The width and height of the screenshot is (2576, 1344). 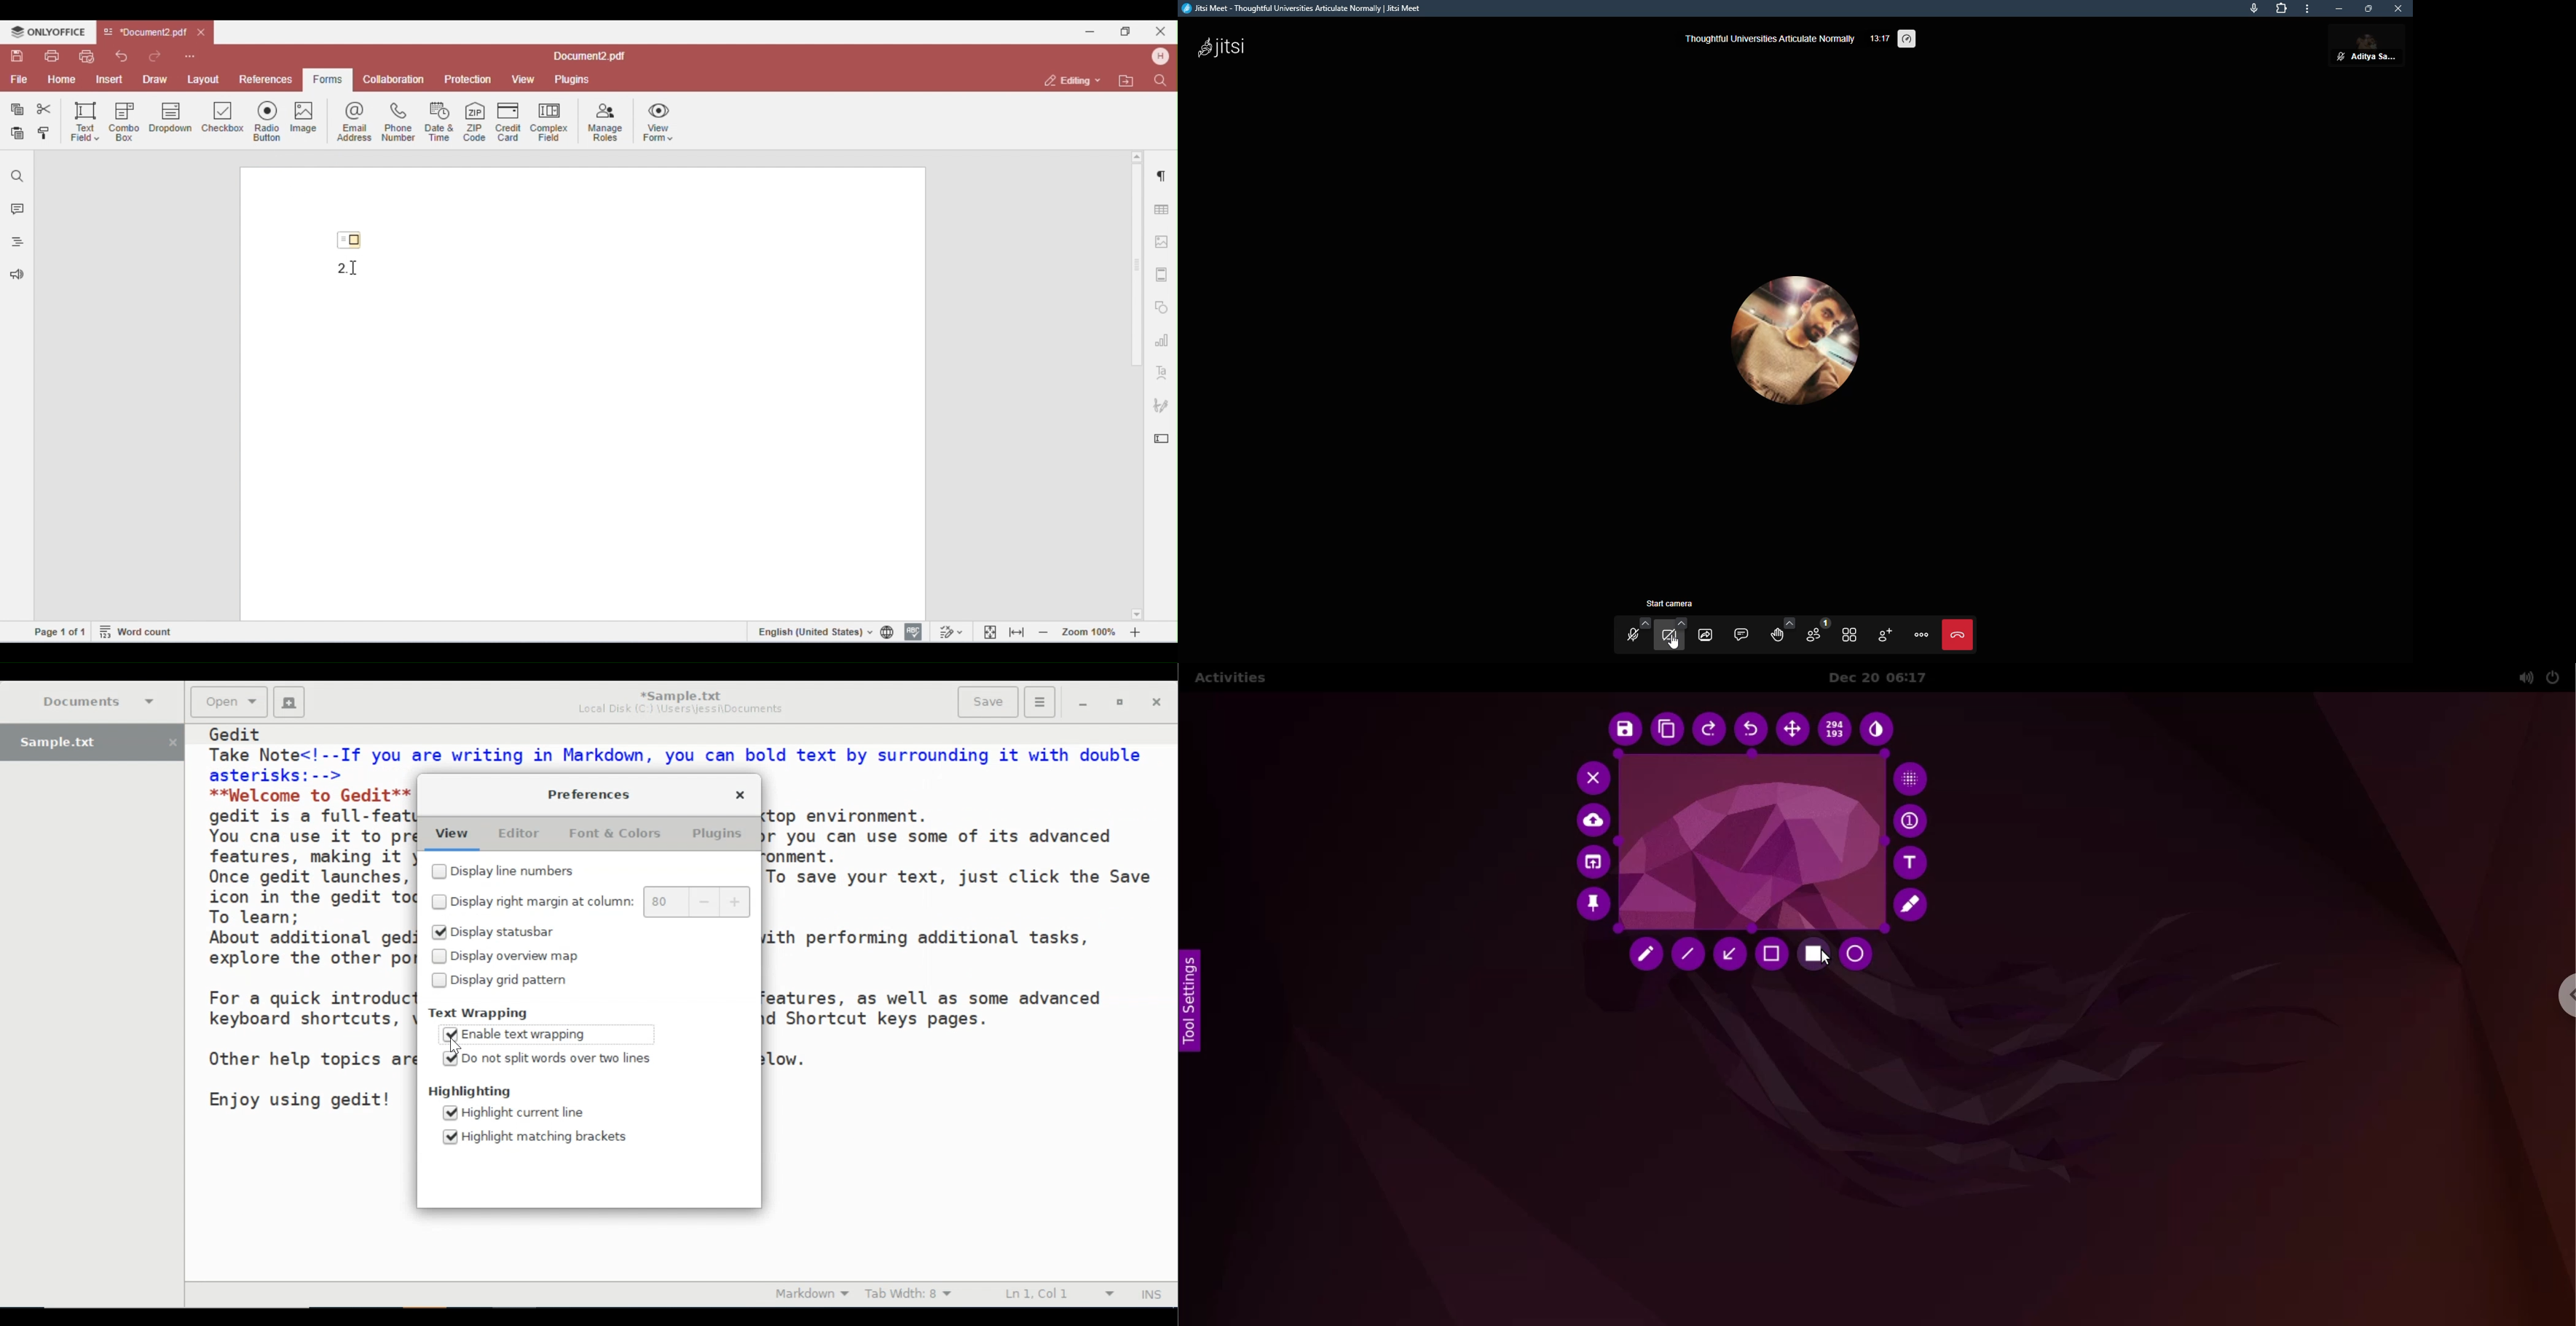 I want to click on start camera, so click(x=1670, y=635).